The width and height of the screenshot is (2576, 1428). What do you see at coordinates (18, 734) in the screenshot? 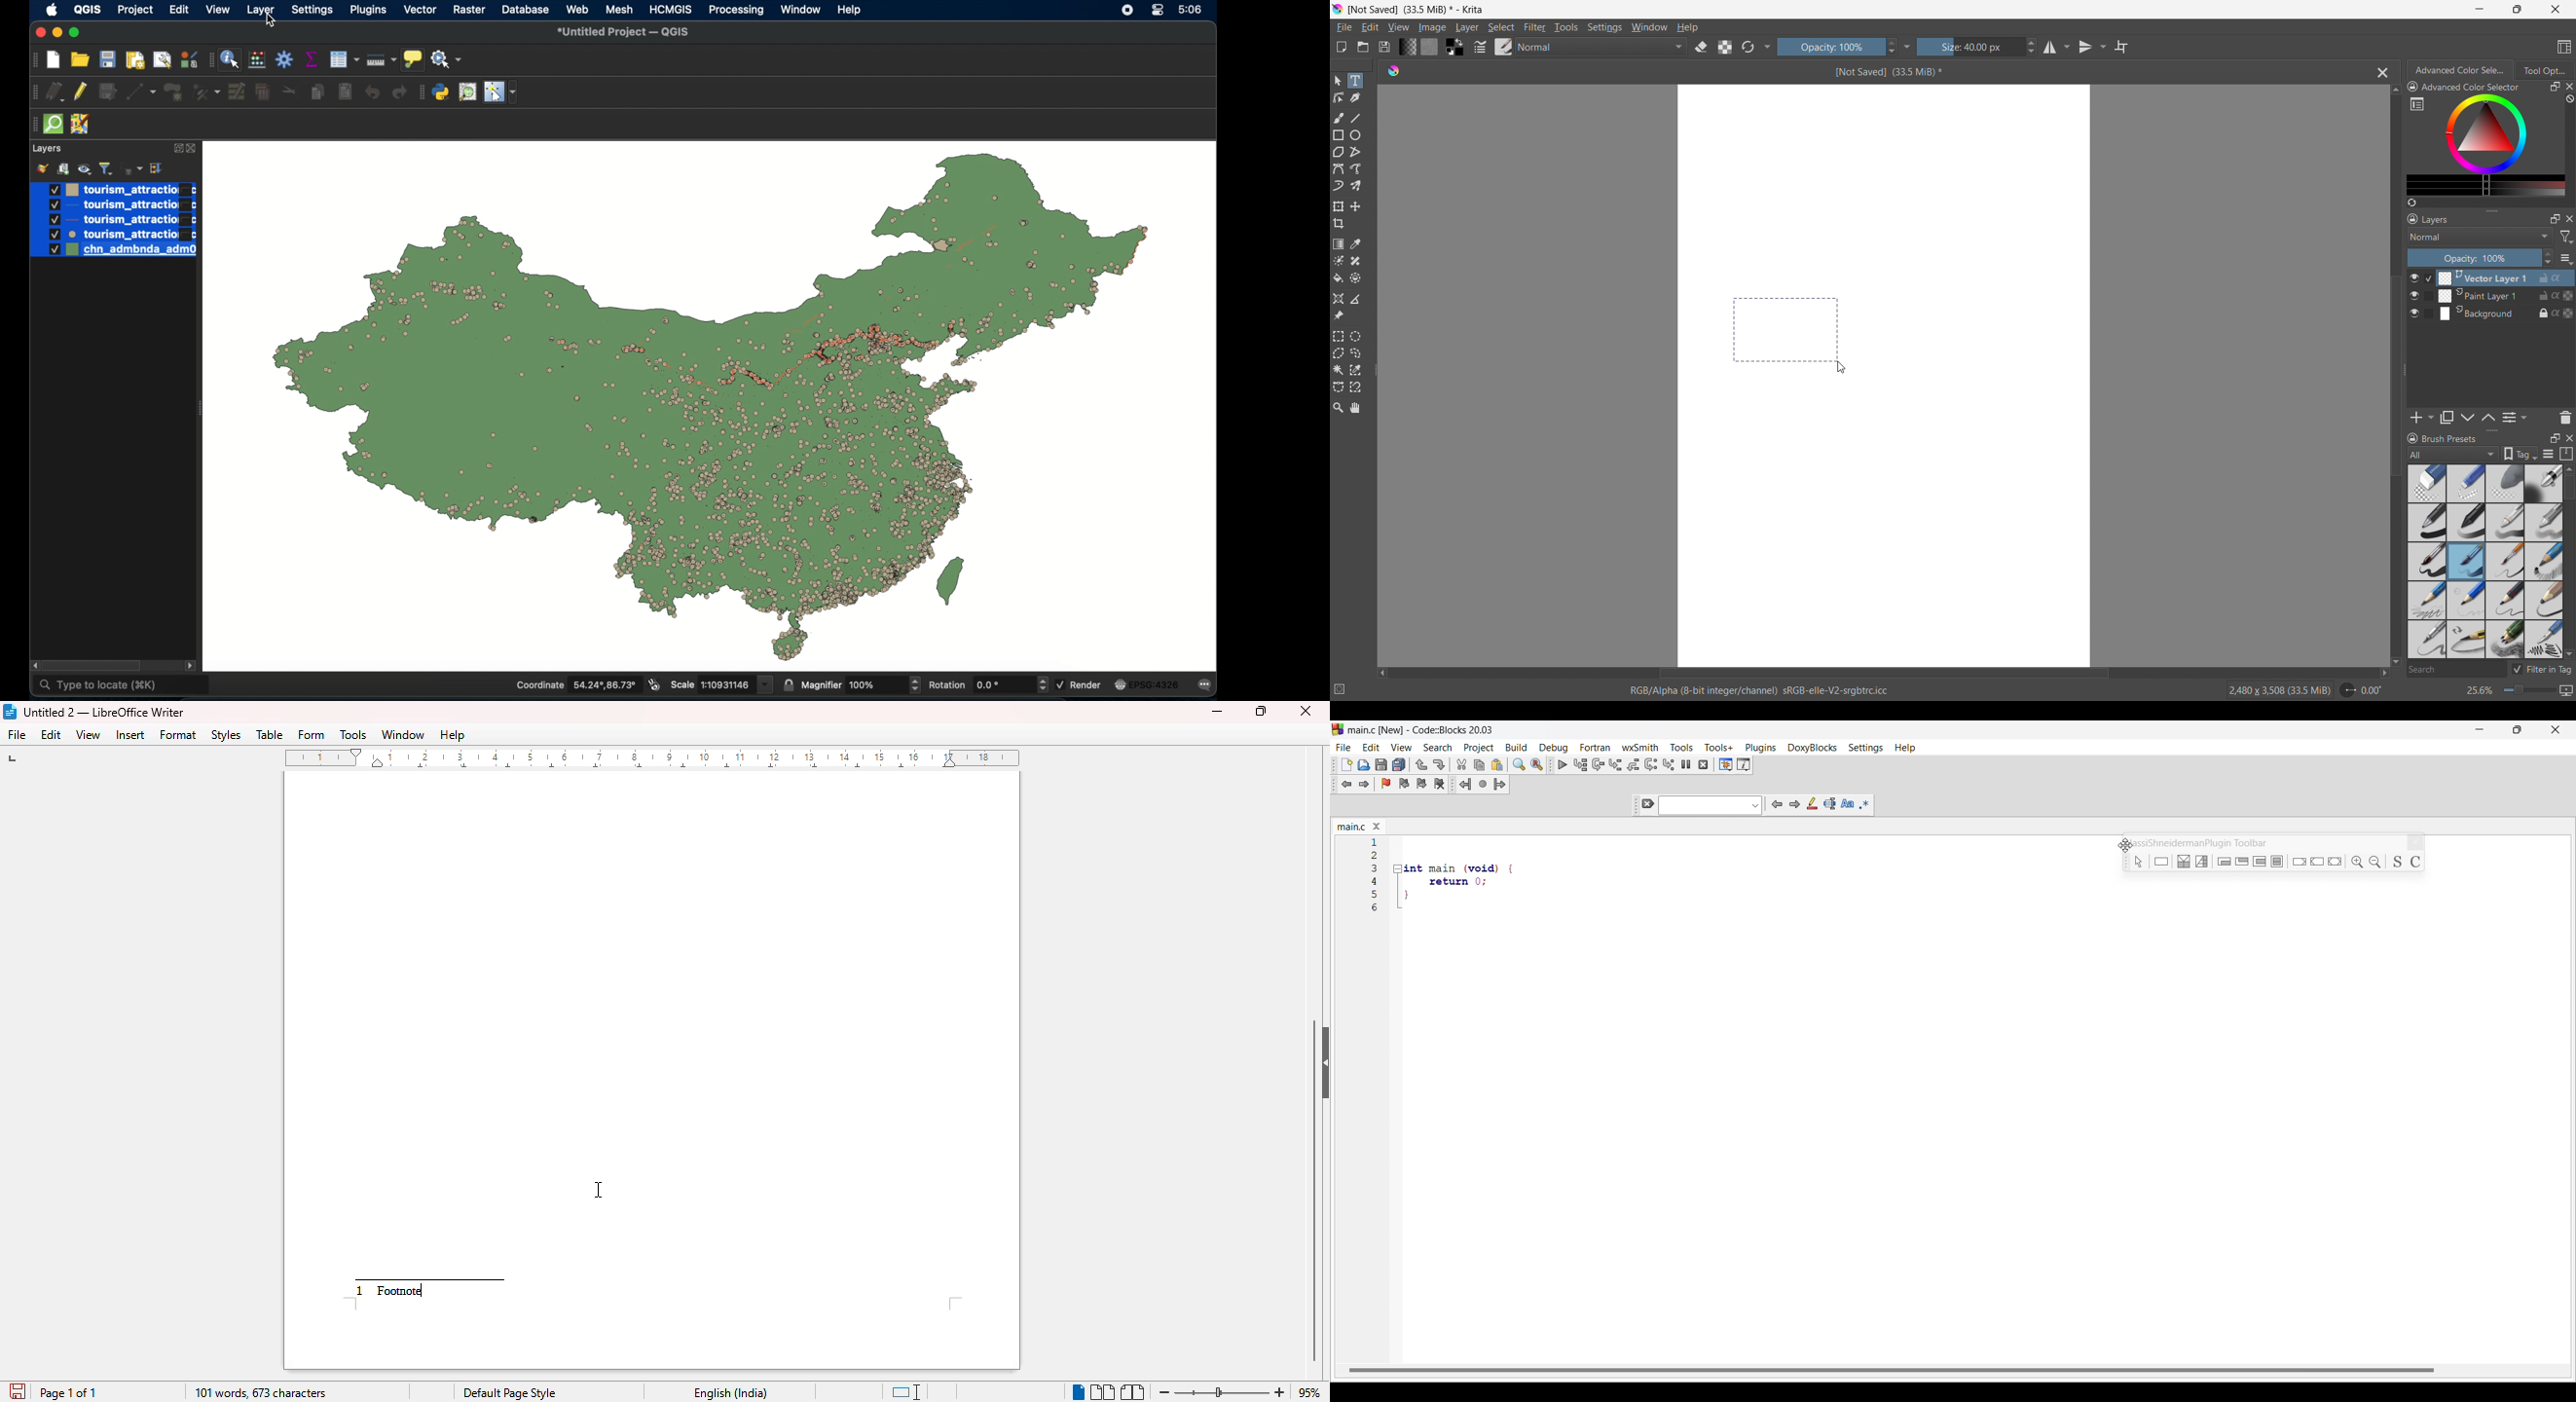
I see `file` at bounding box center [18, 734].